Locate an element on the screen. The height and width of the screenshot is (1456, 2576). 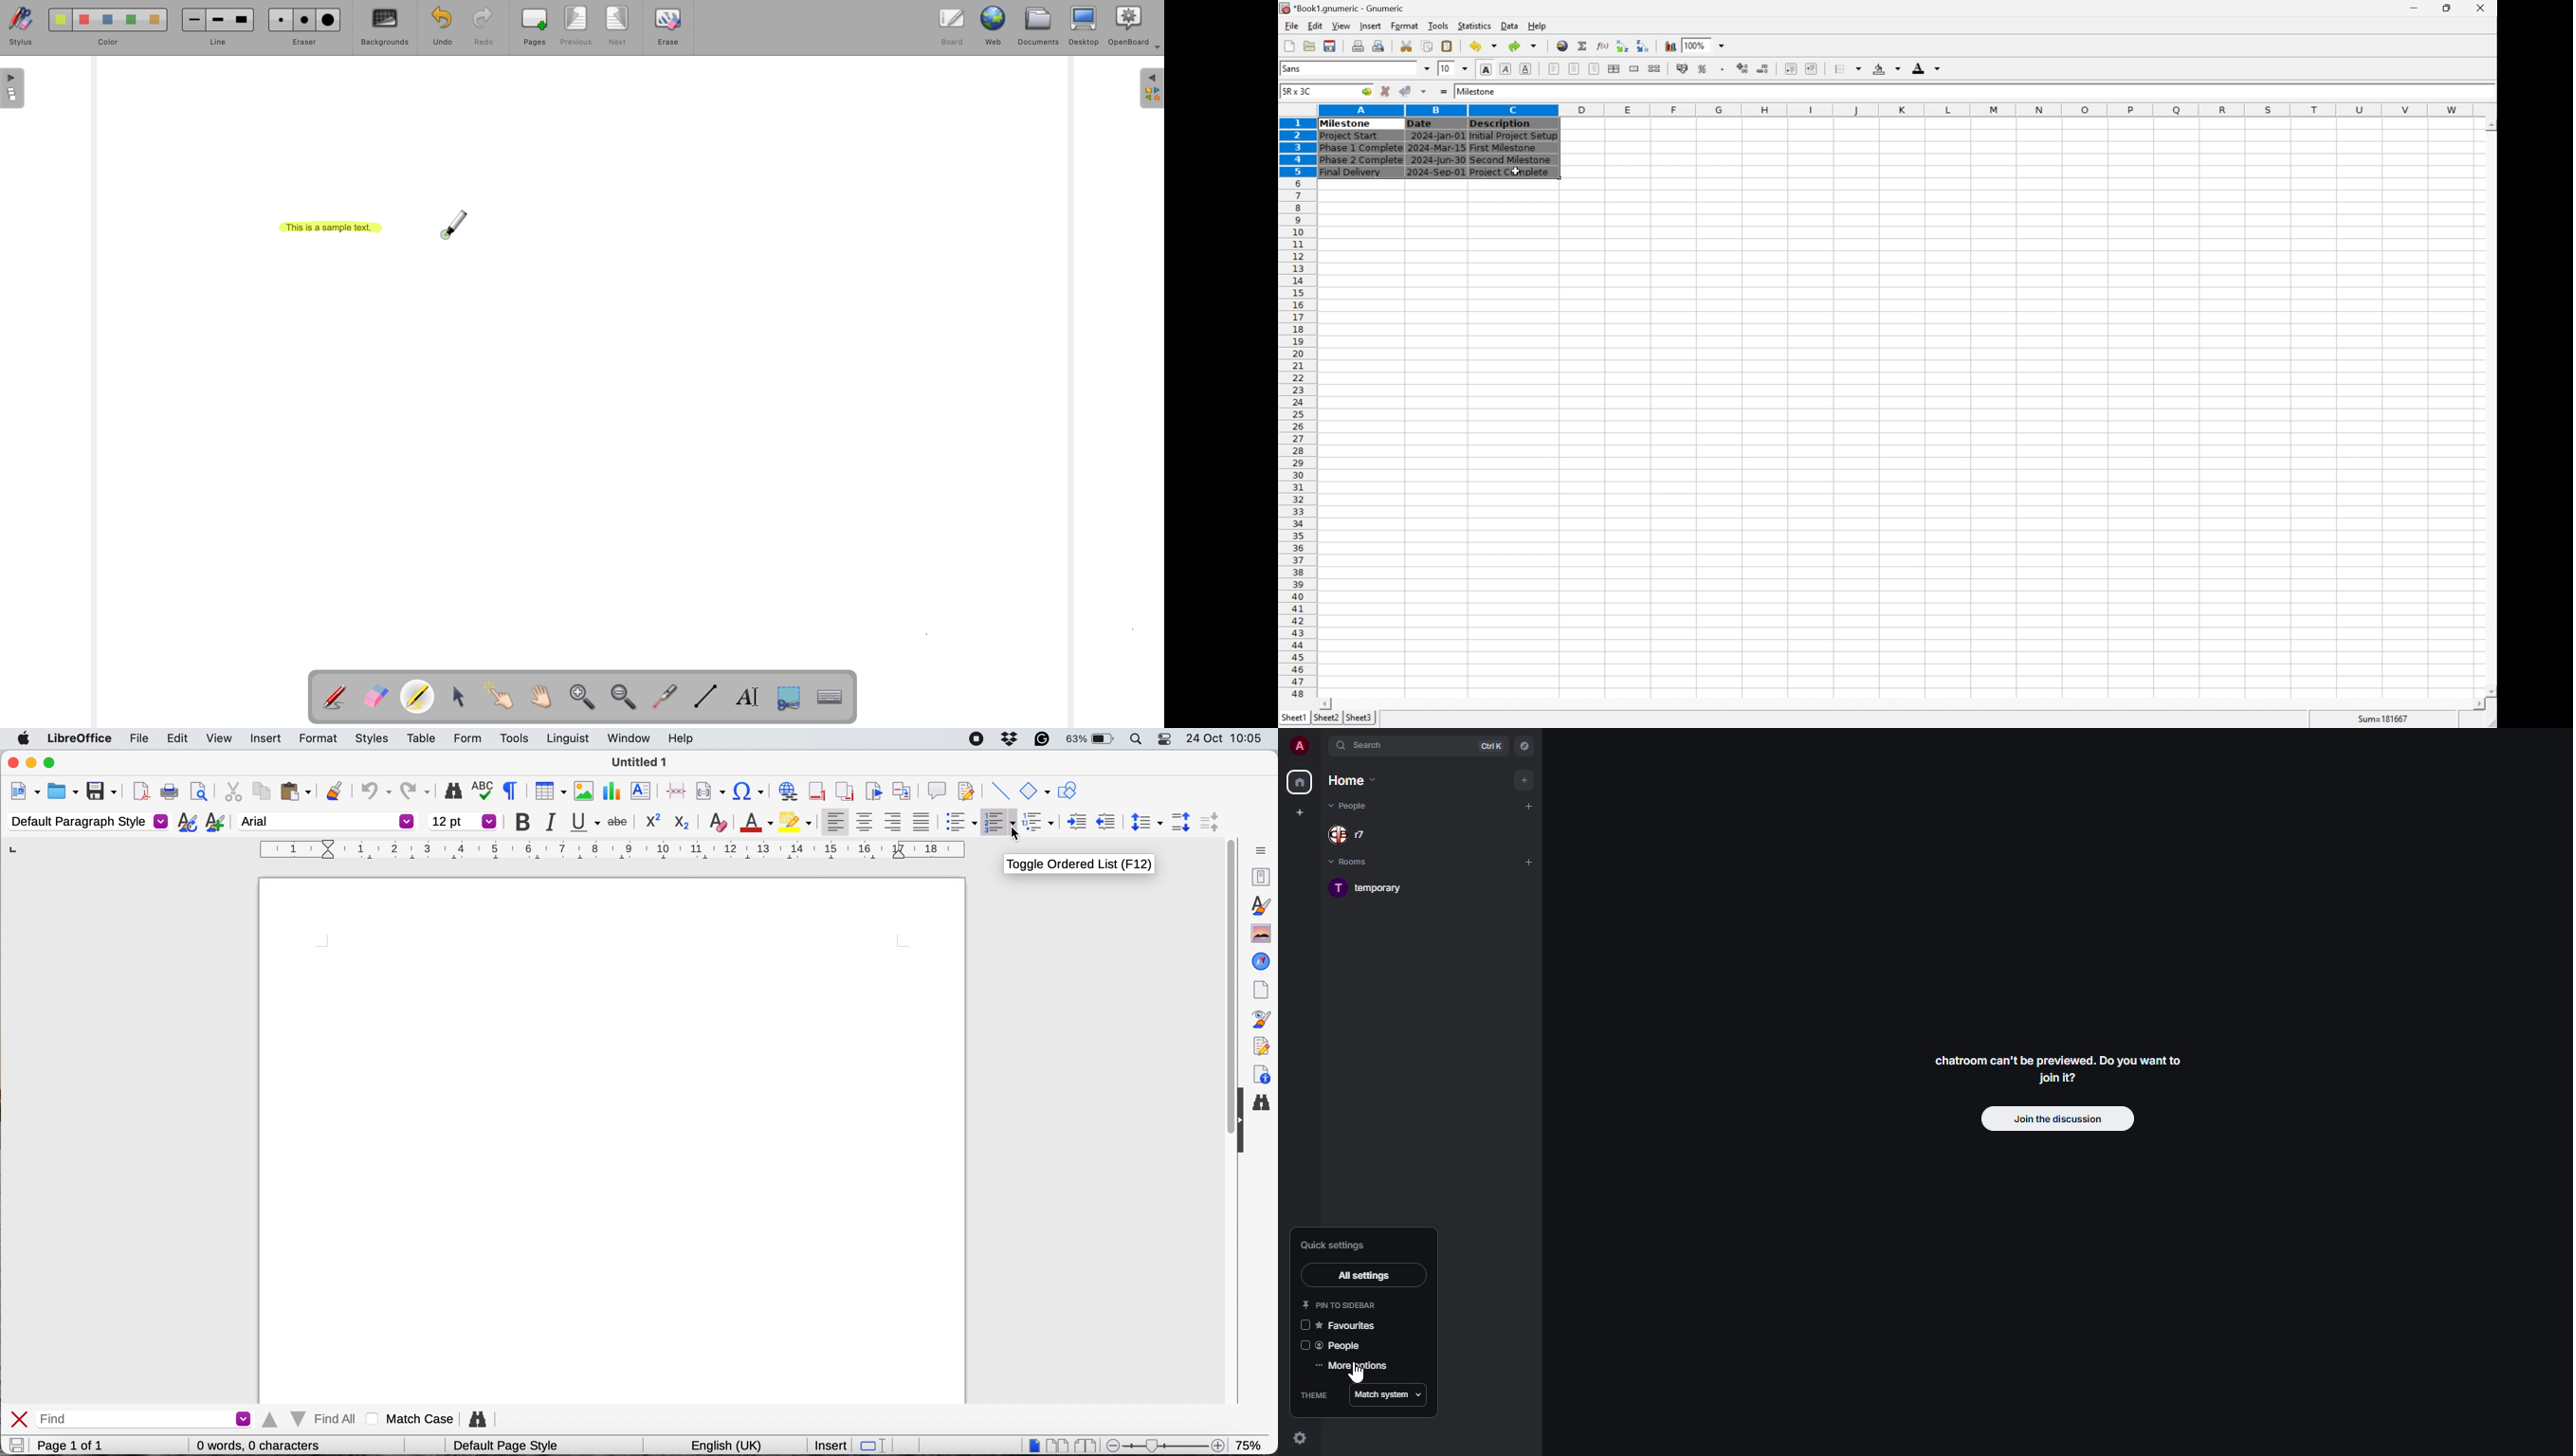
align left is located at coordinates (836, 819).